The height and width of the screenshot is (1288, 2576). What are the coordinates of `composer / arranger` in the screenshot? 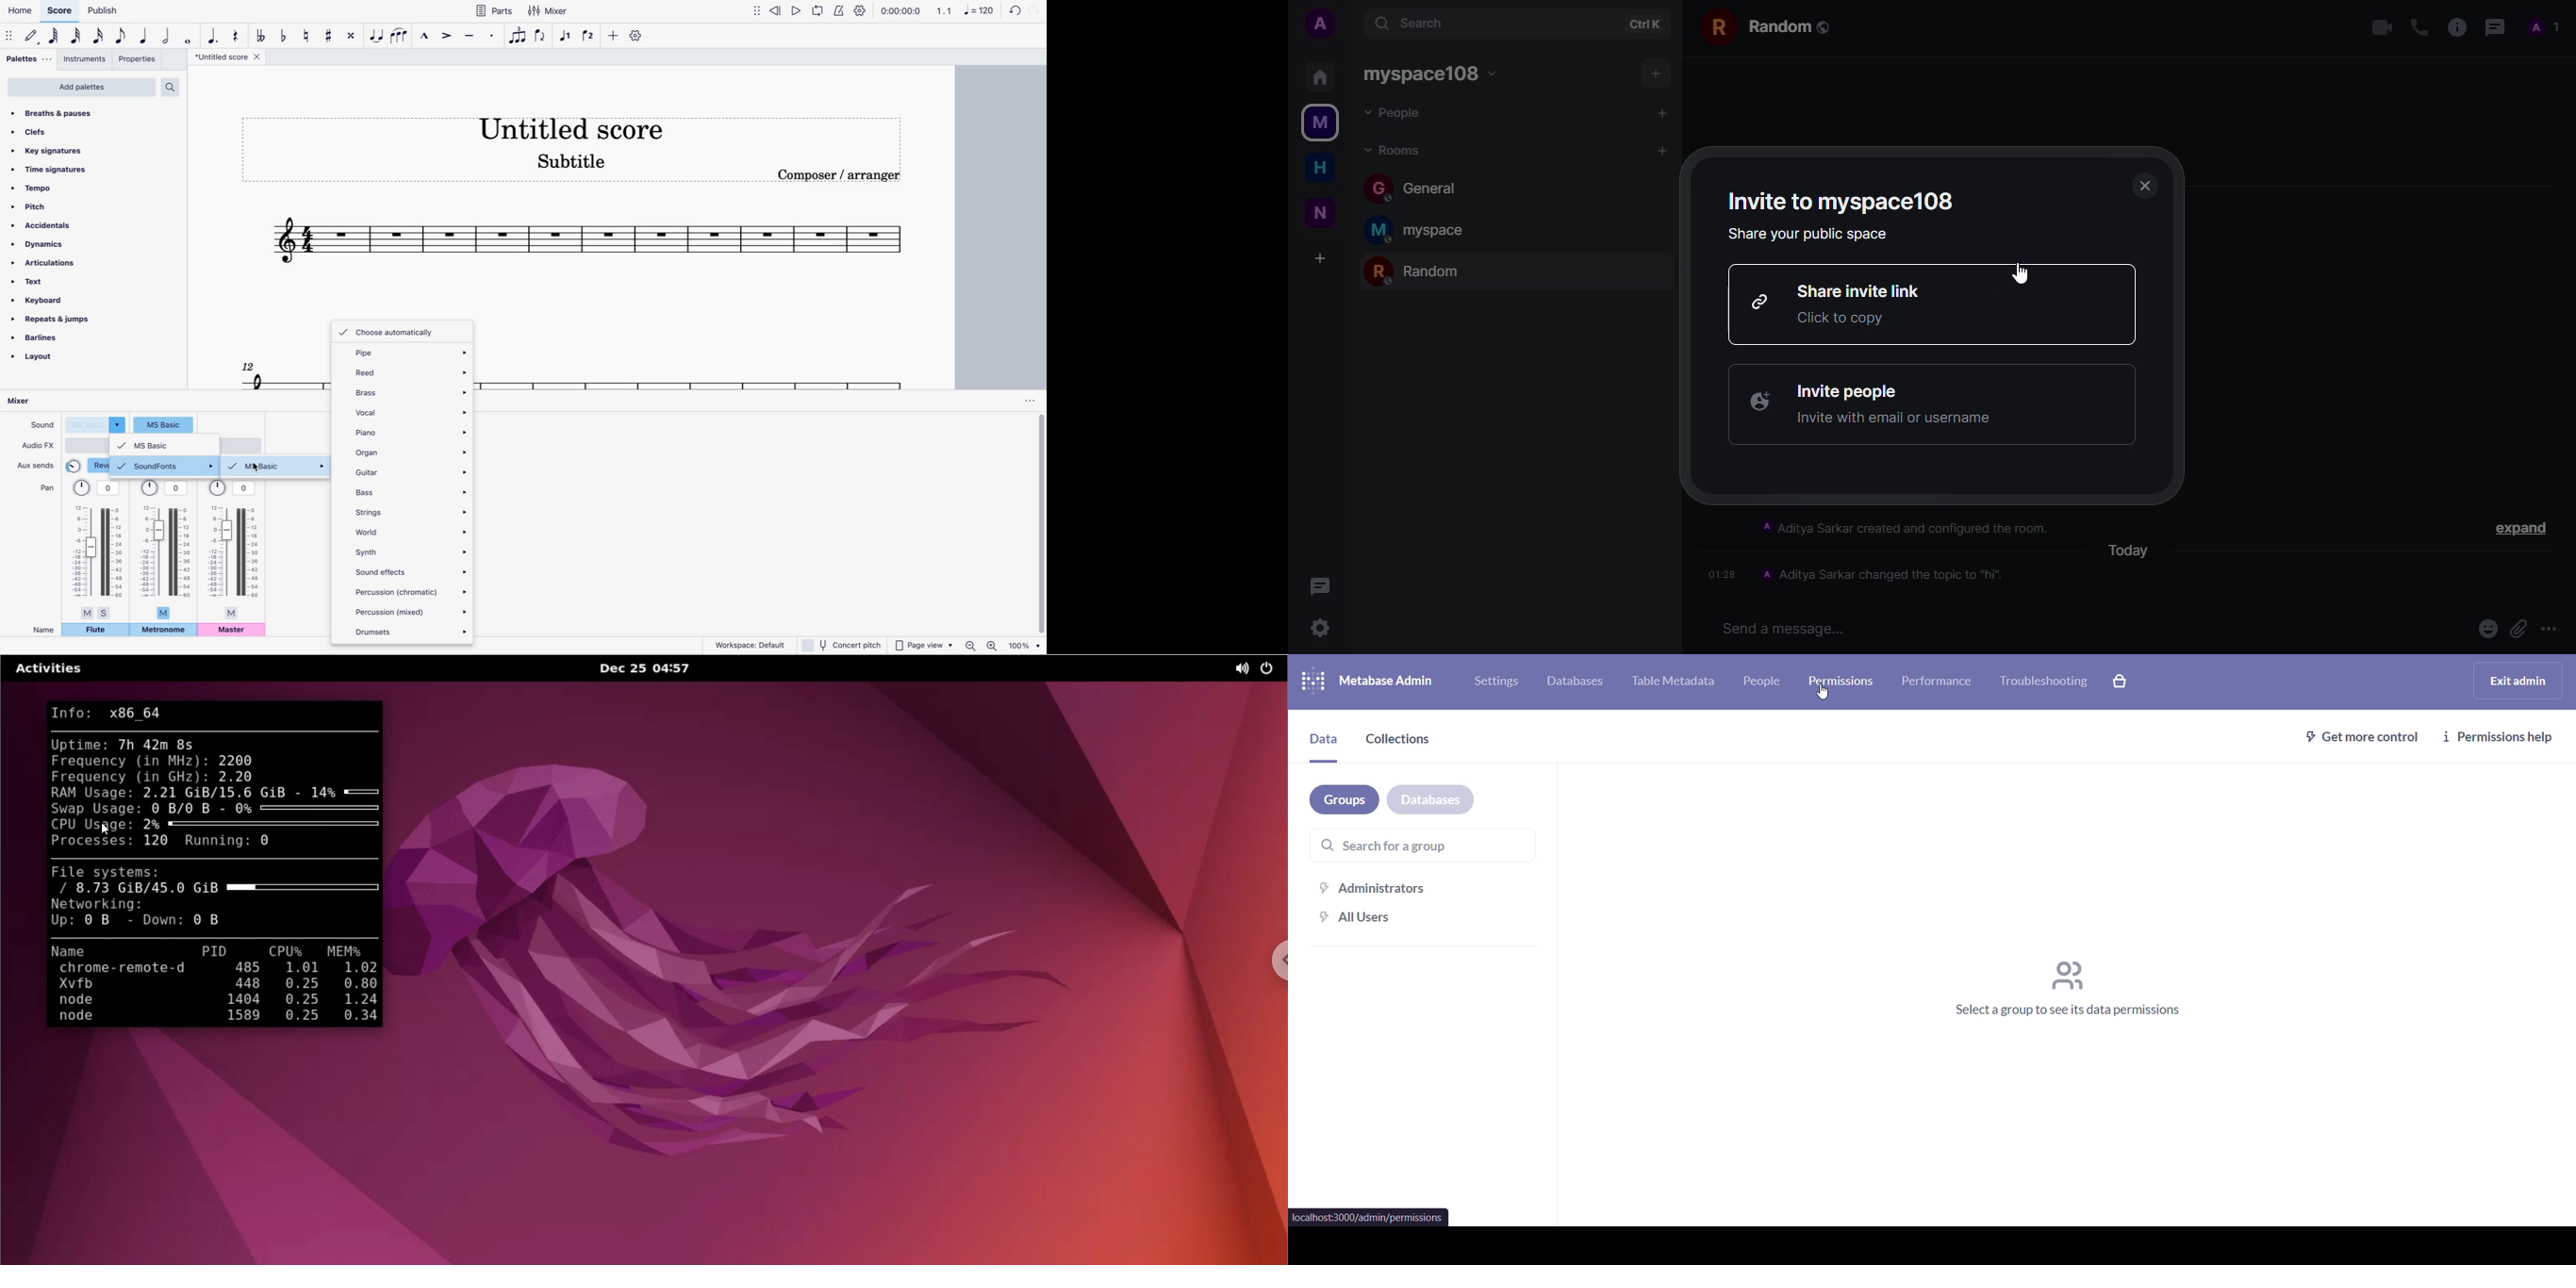 It's located at (841, 174).